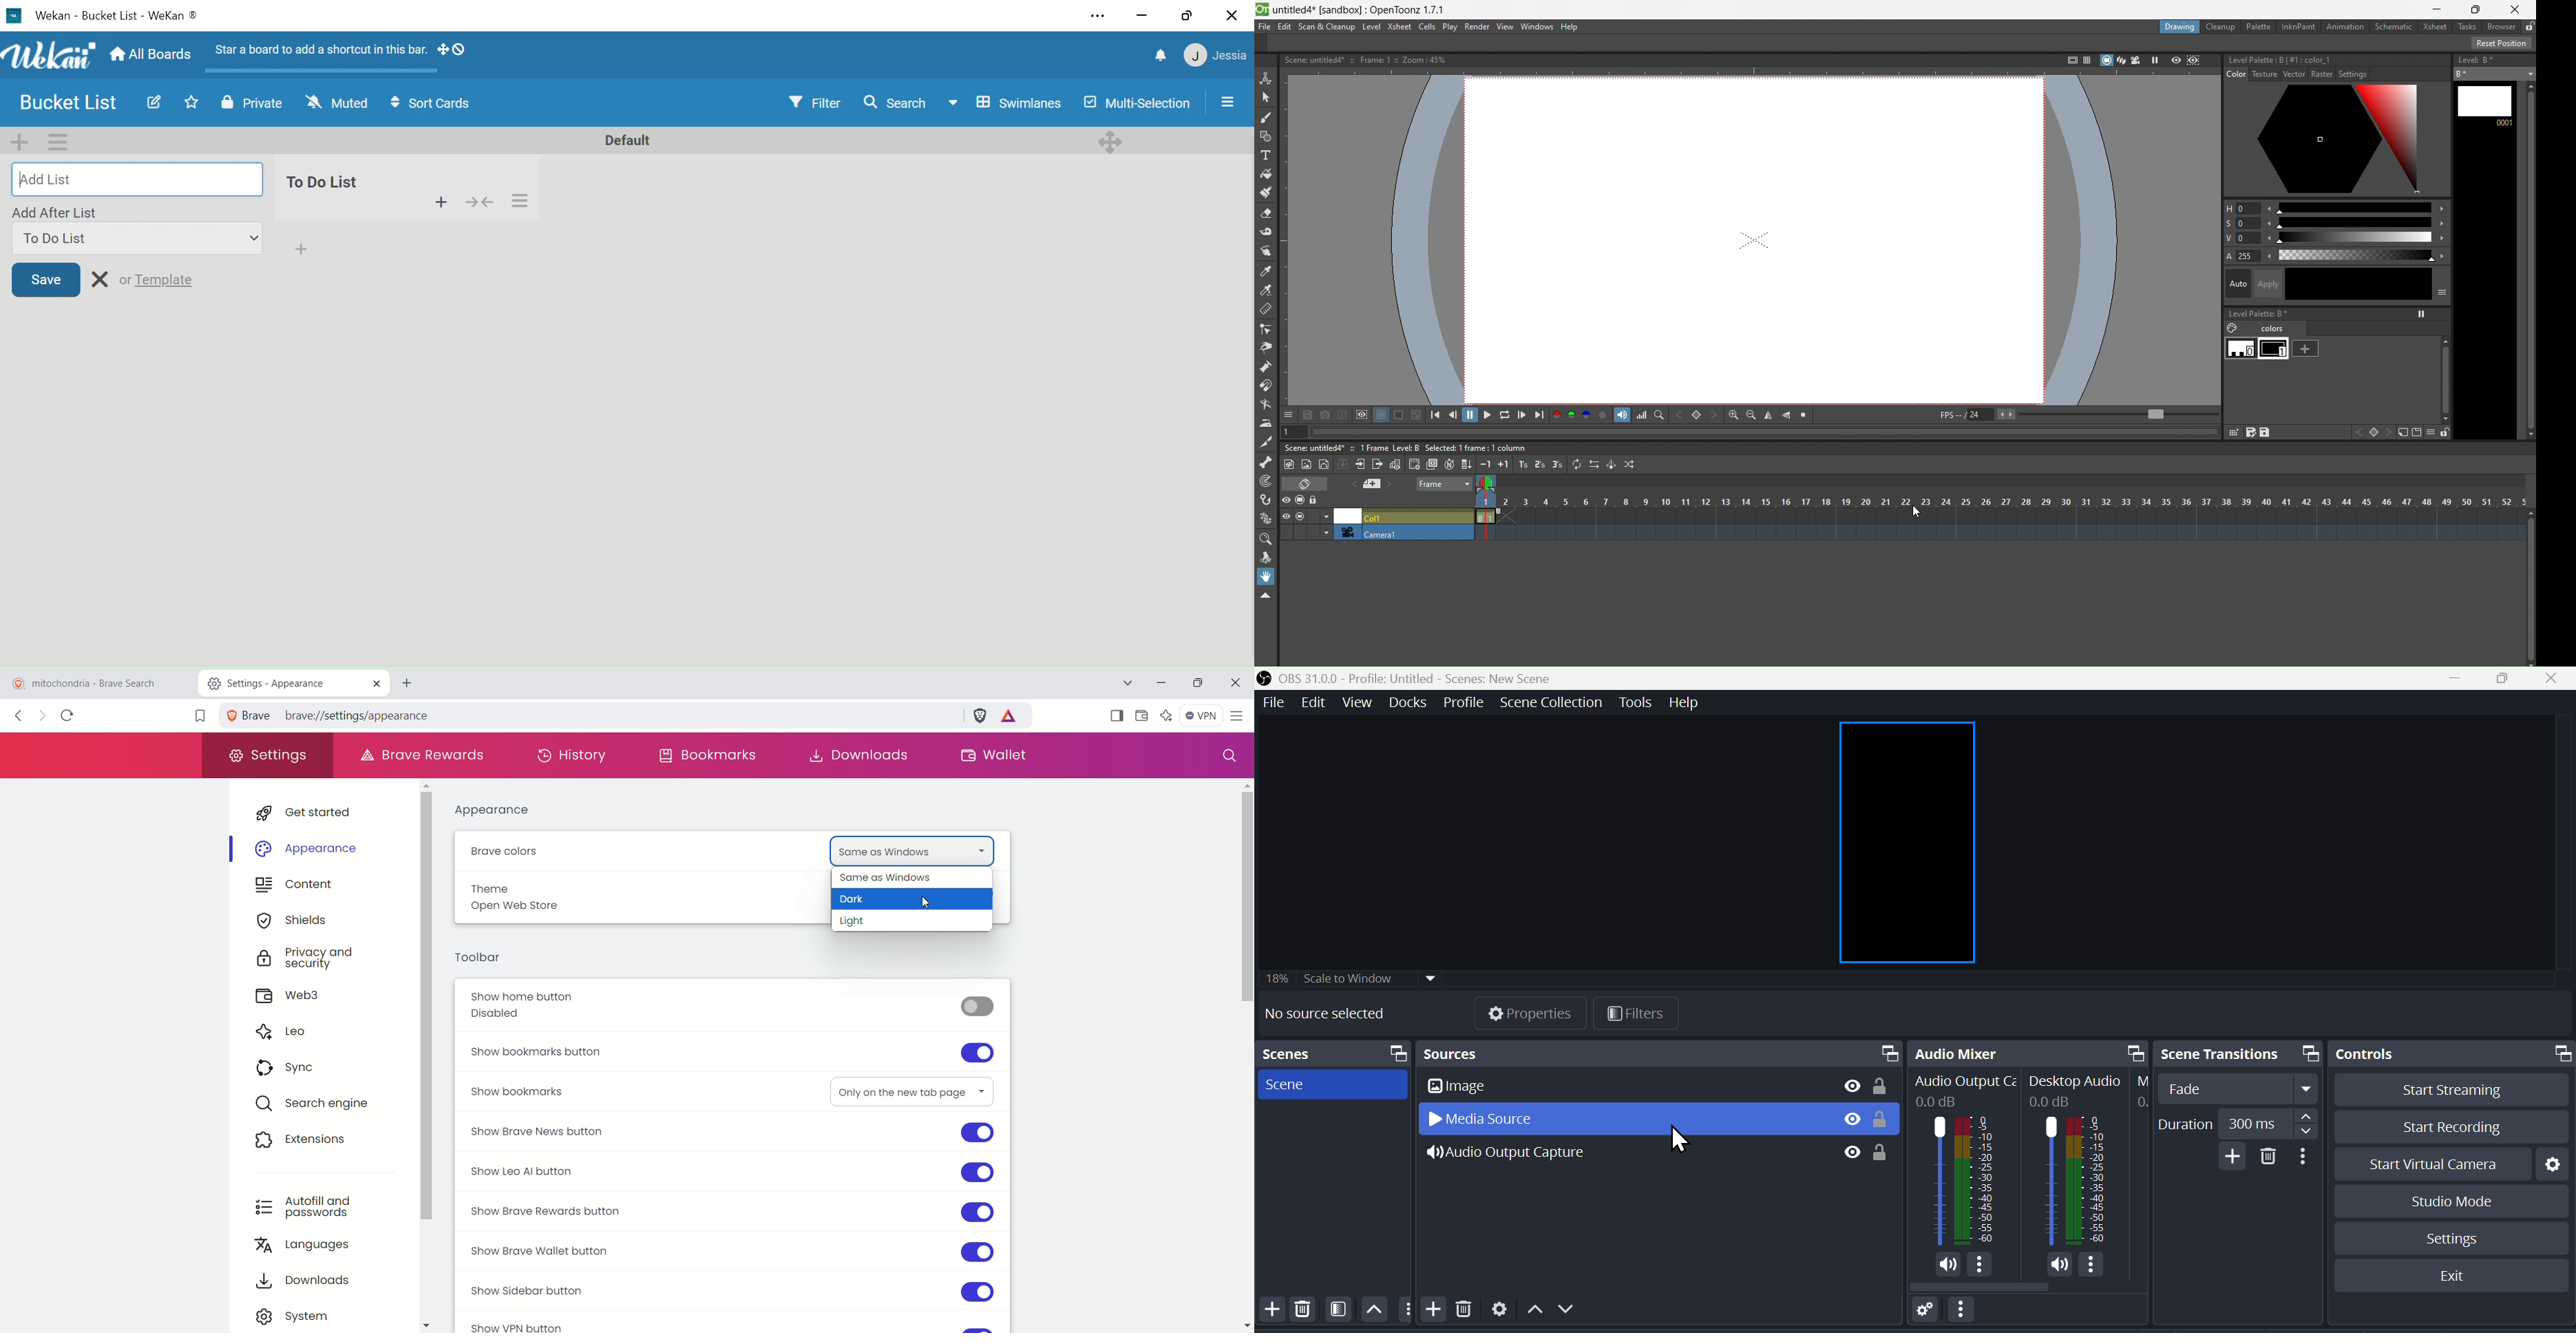 The height and width of the screenshot is (1344, 2576). I want to click on Collapse, so click(479, 201).